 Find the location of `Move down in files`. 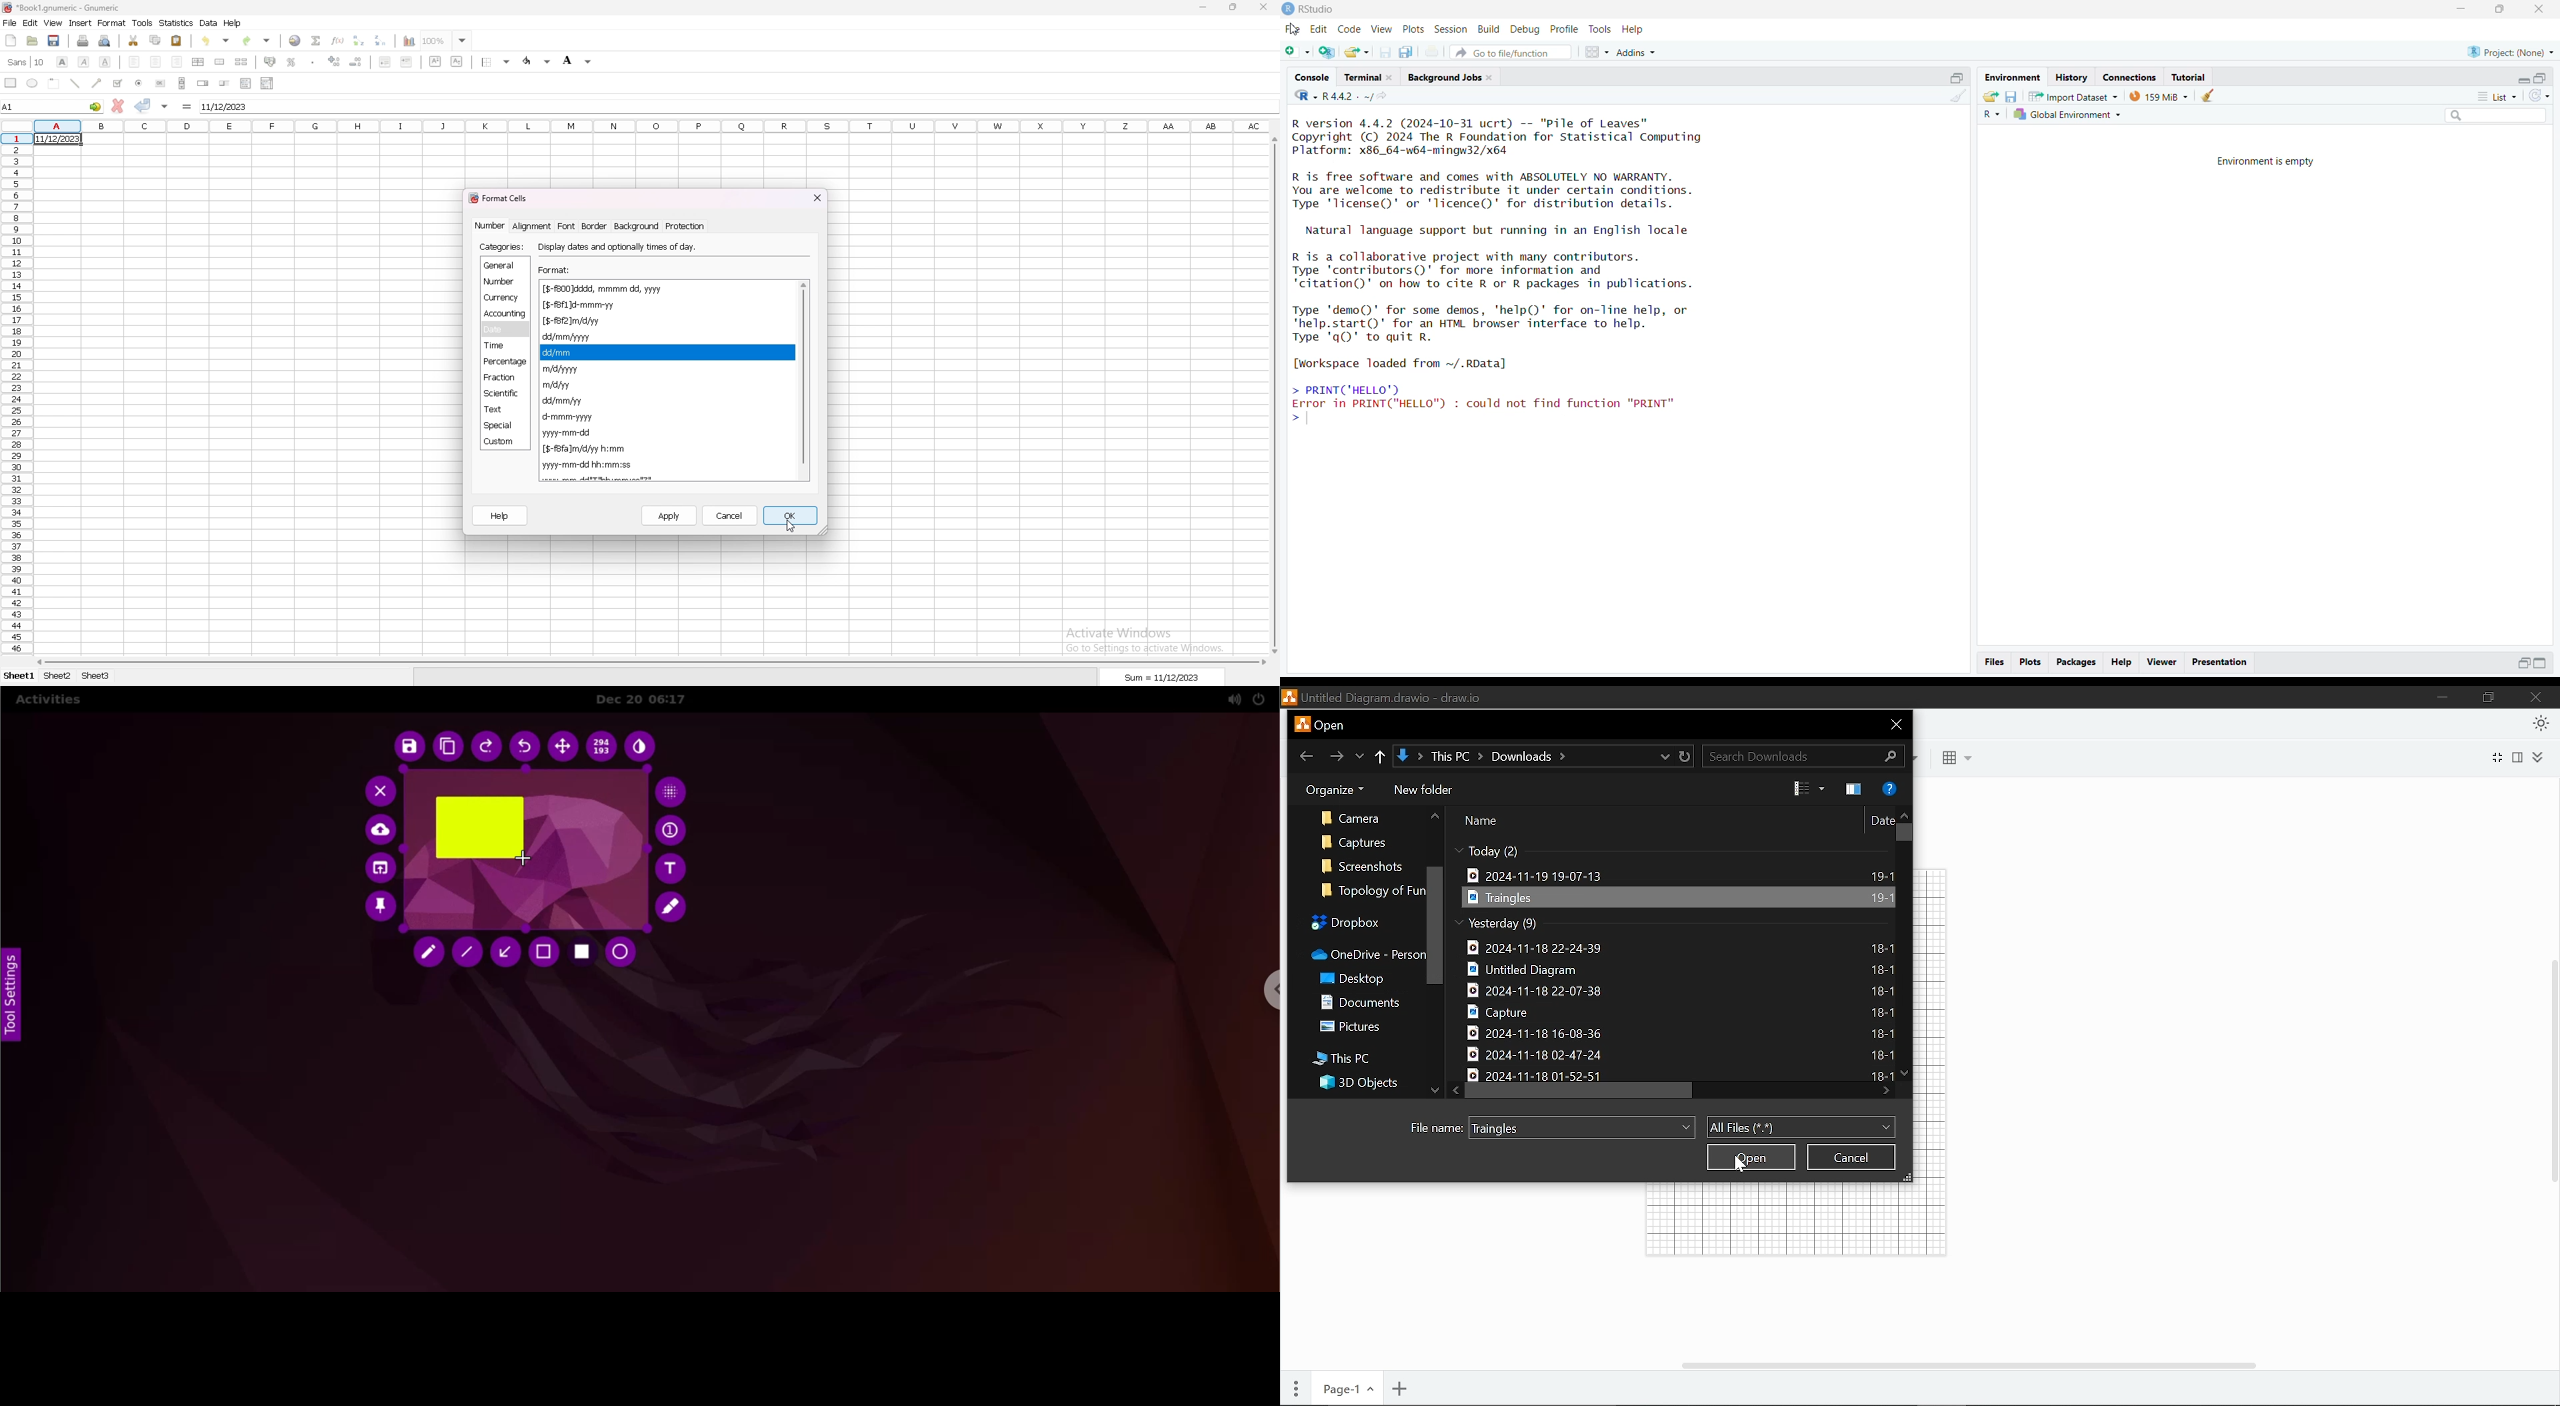

Move down in files is located at coordinates (1904, 1072).